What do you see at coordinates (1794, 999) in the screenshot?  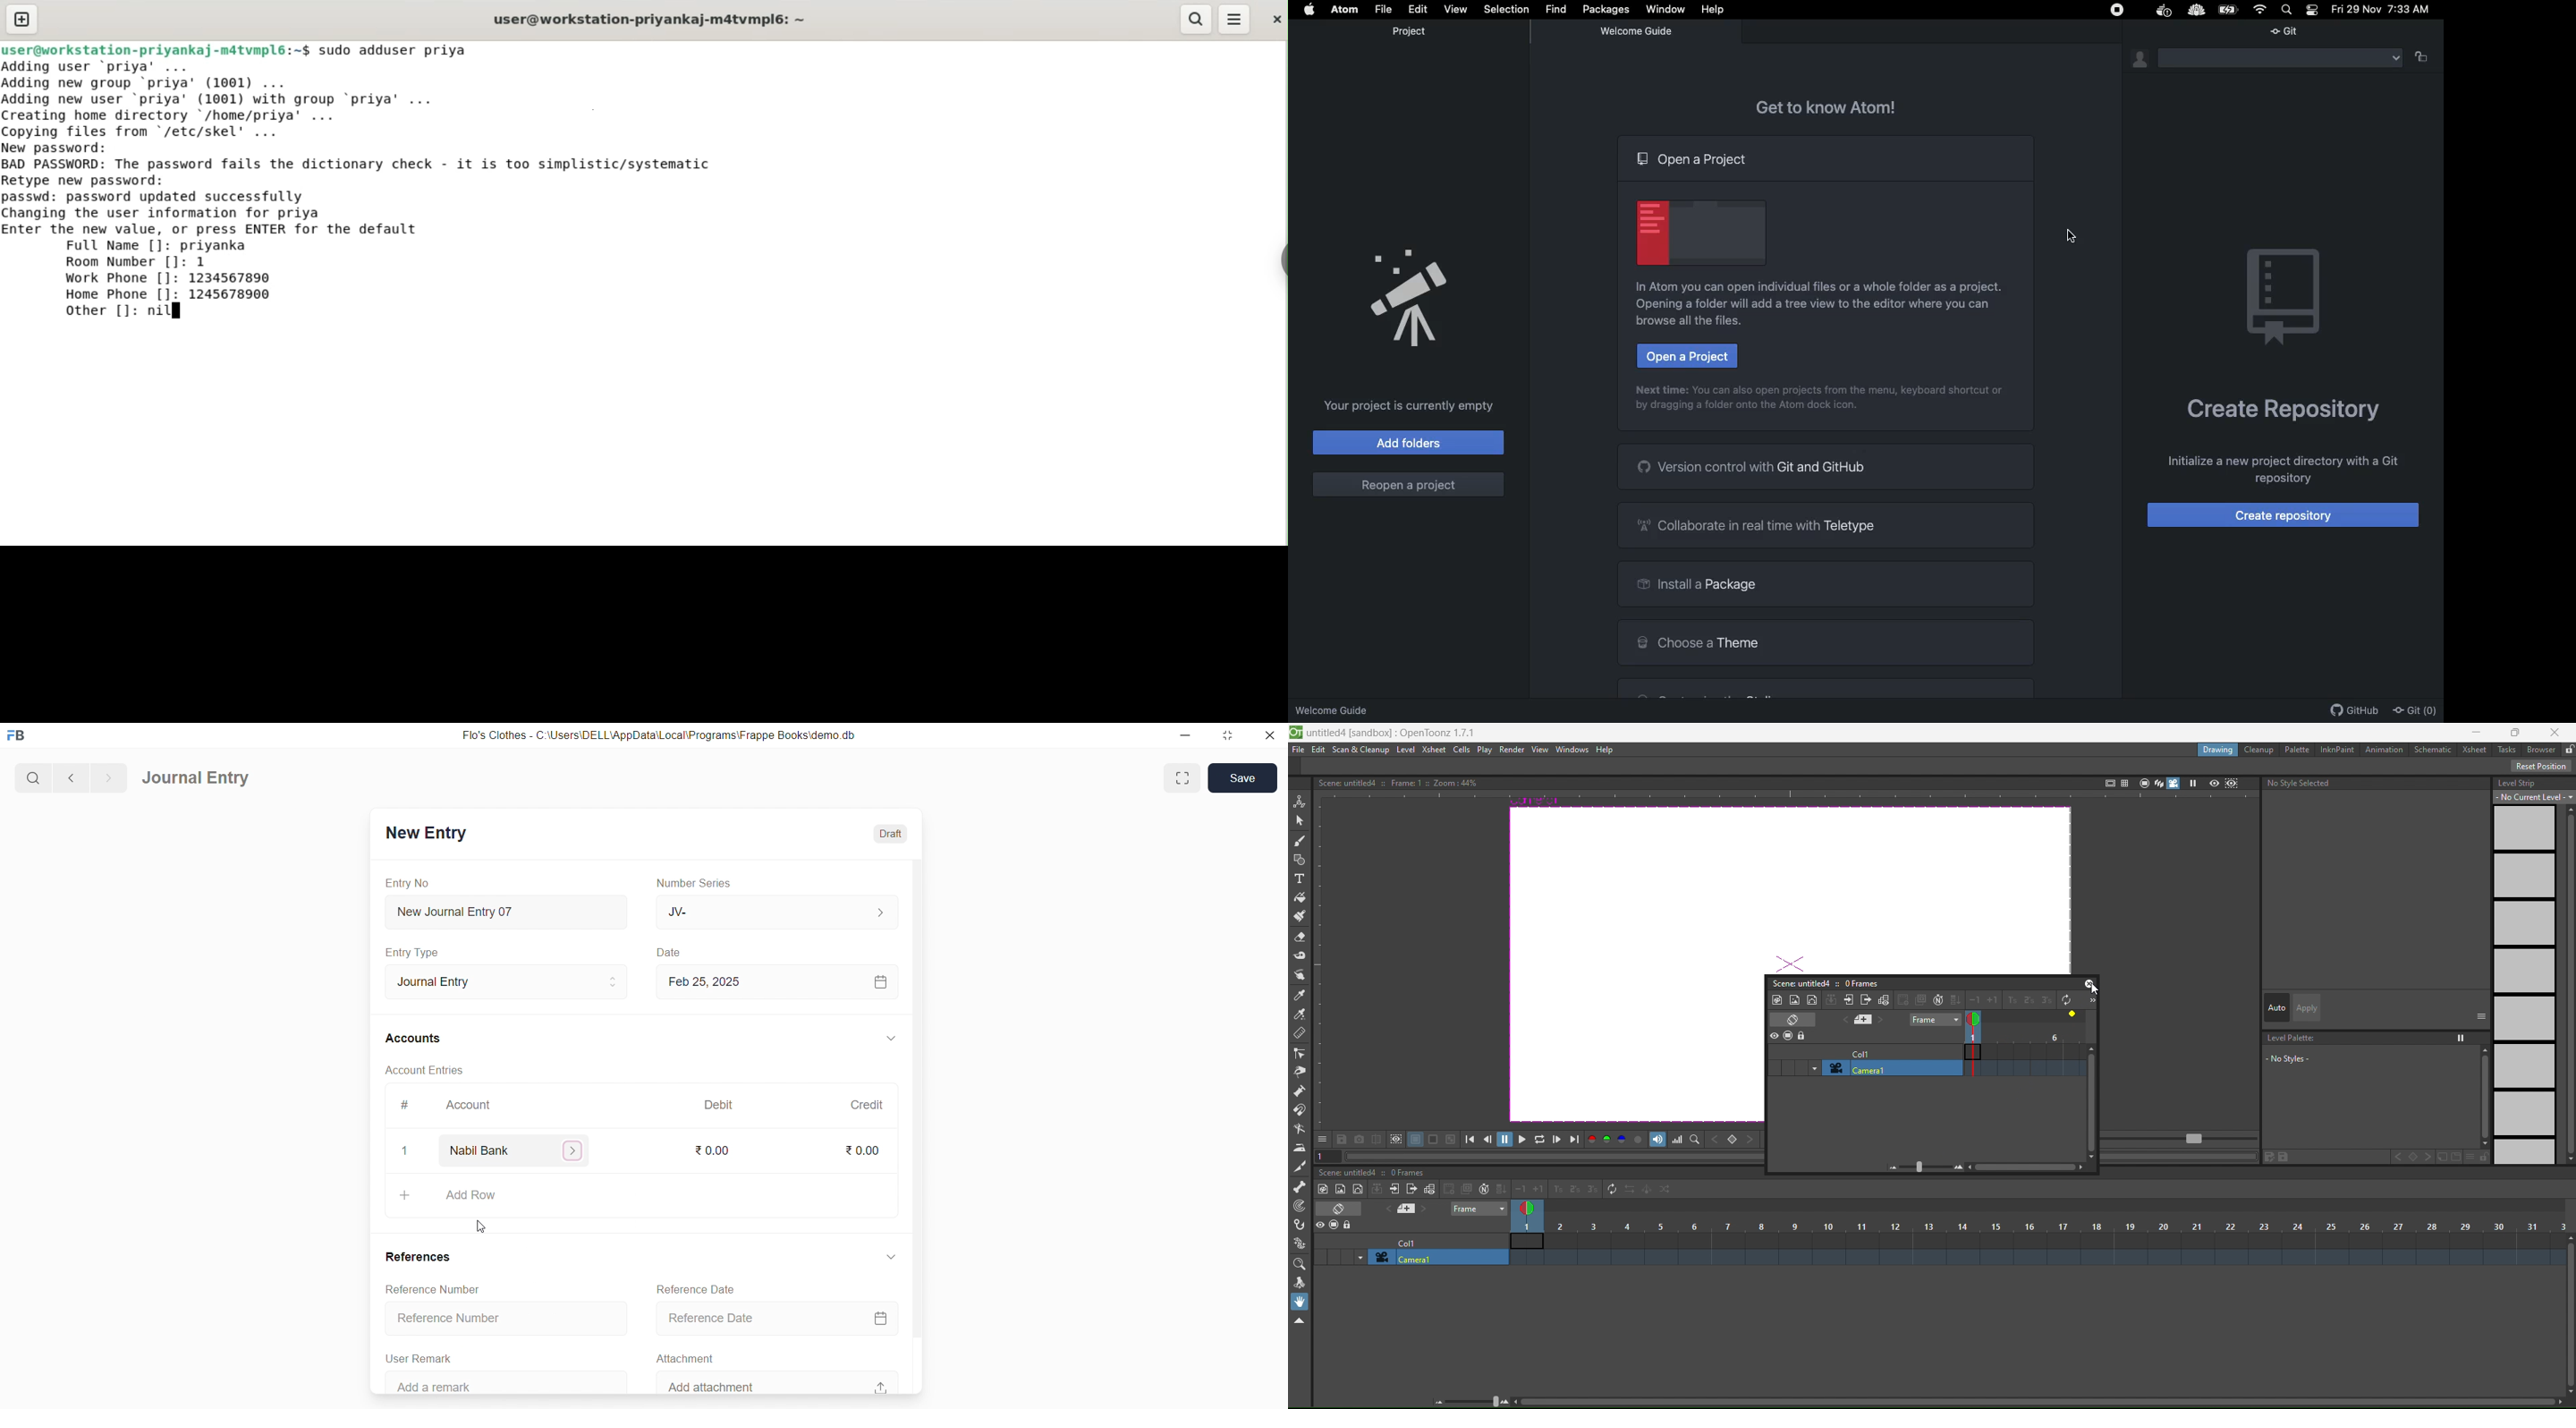 I see `new raster level` at bounding box center [1794, 999].